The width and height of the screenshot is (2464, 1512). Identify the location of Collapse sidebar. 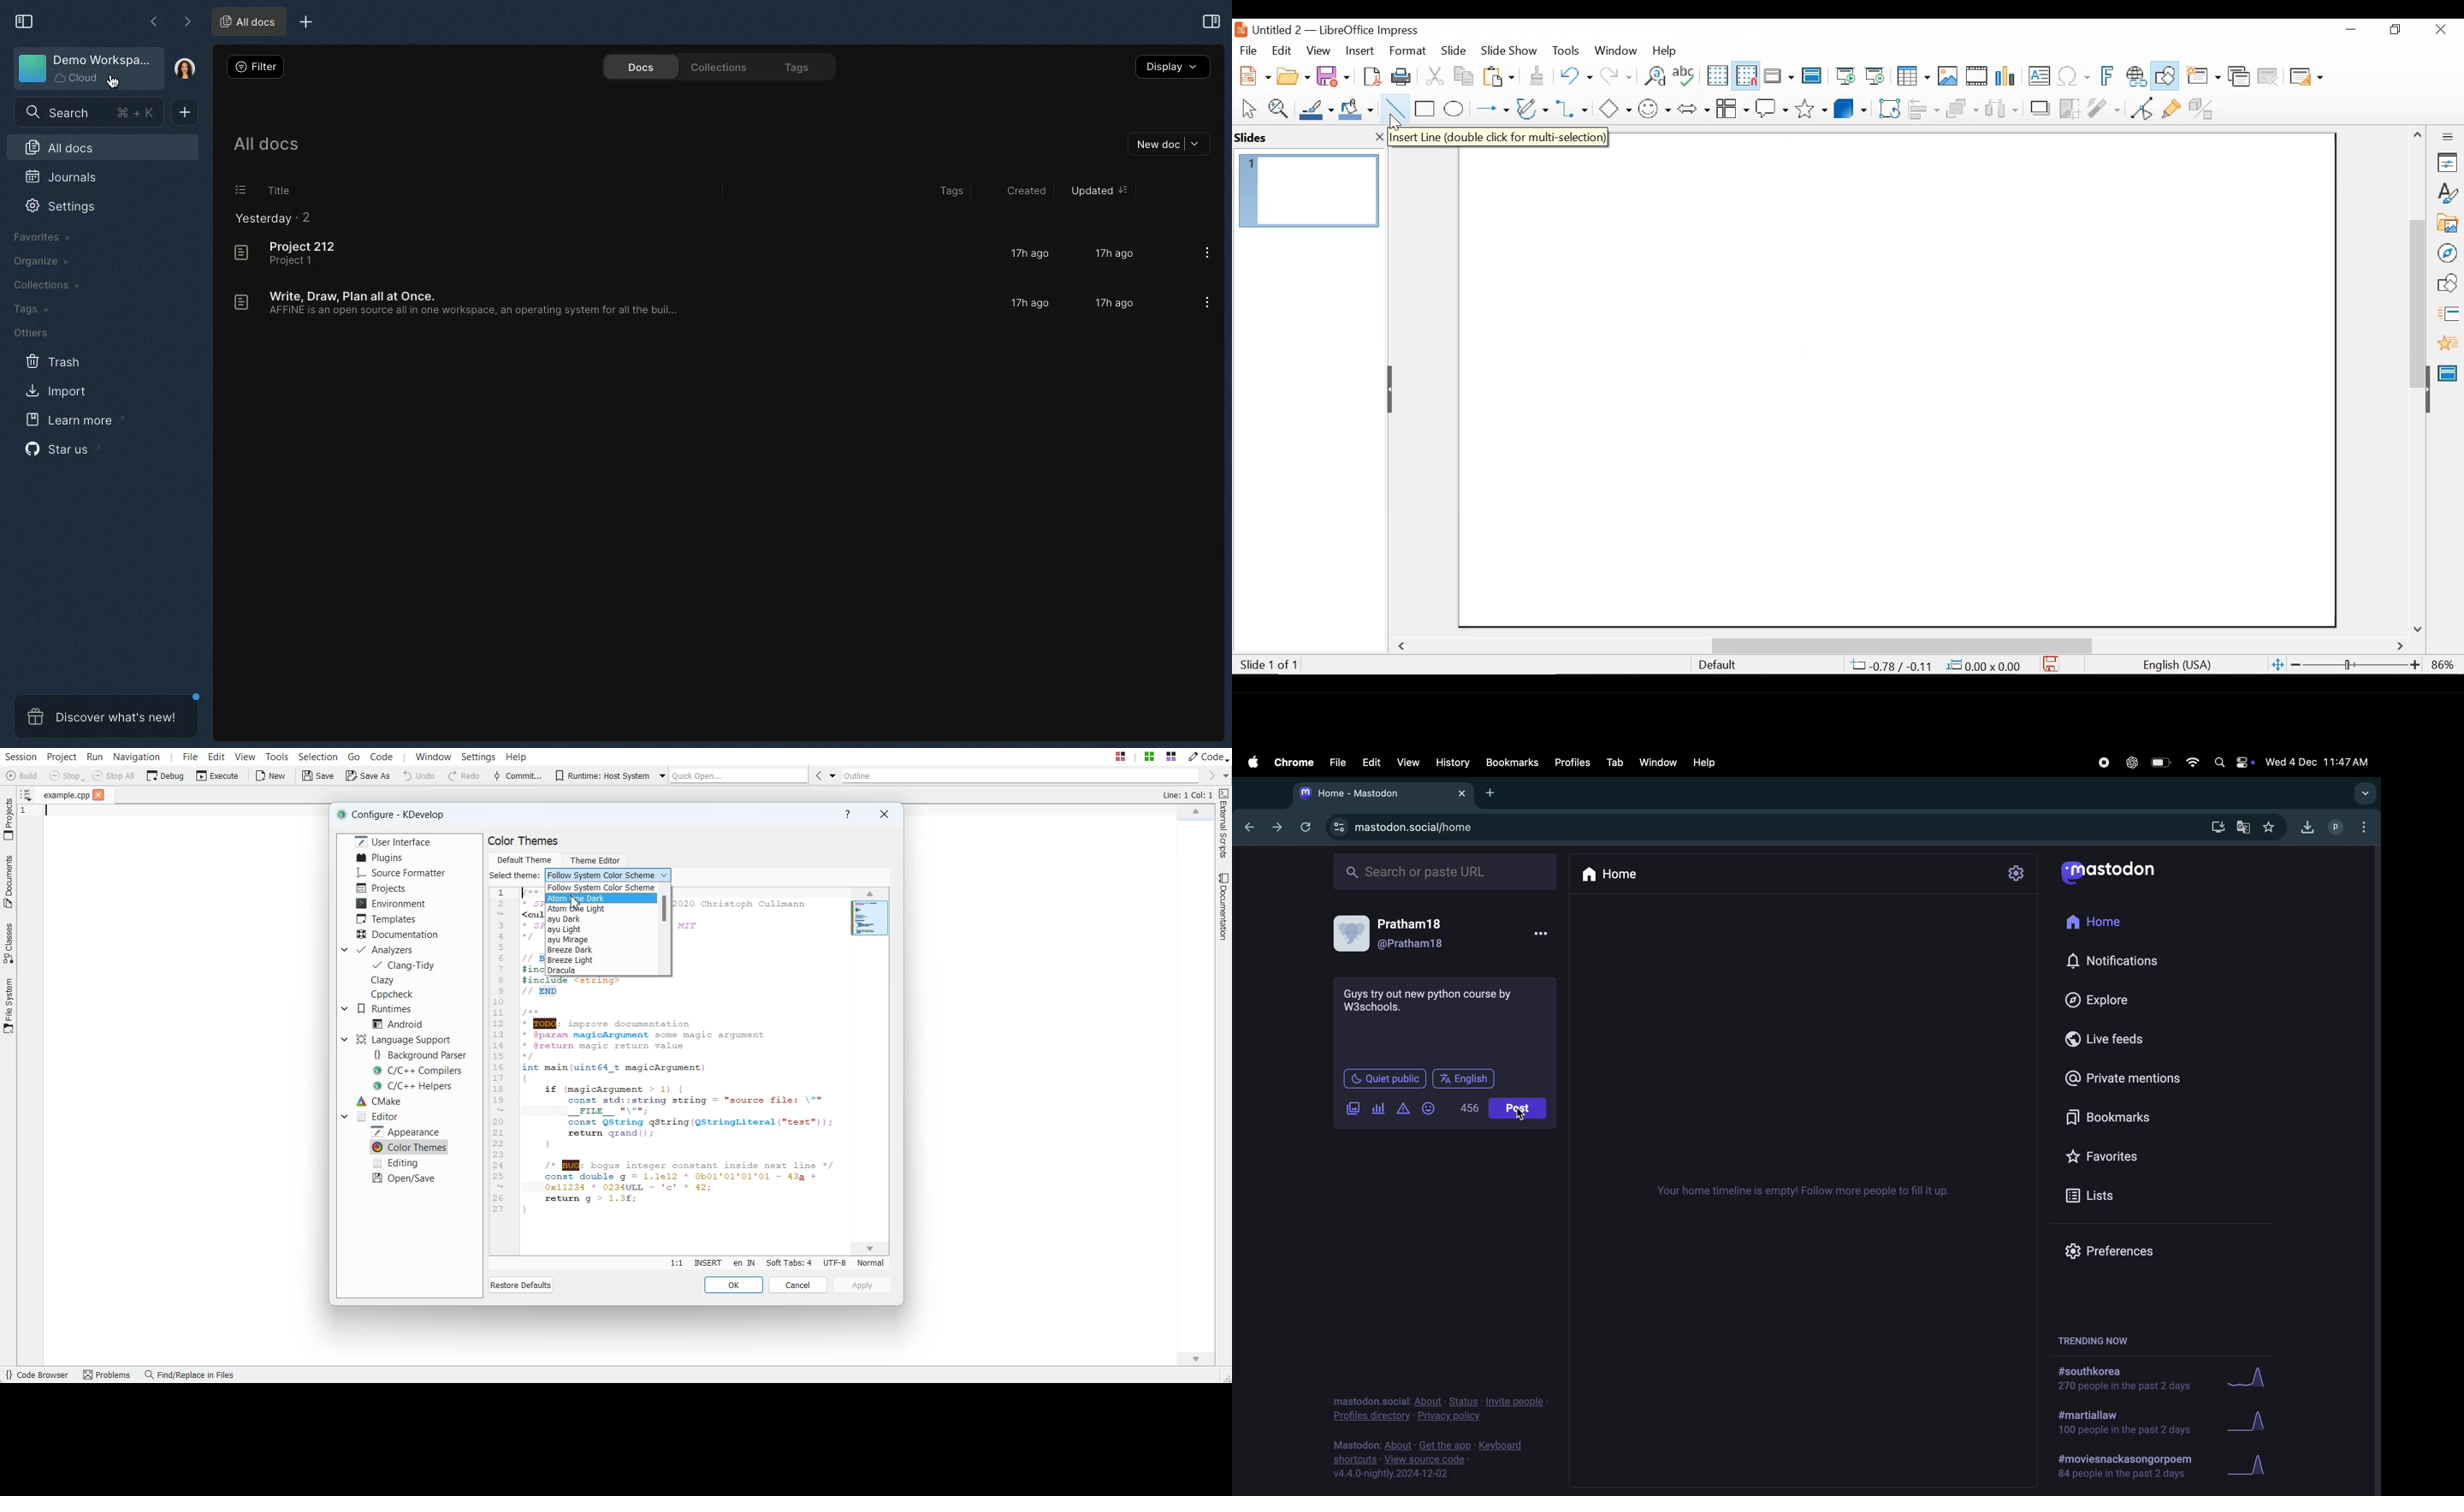
(23, 21).